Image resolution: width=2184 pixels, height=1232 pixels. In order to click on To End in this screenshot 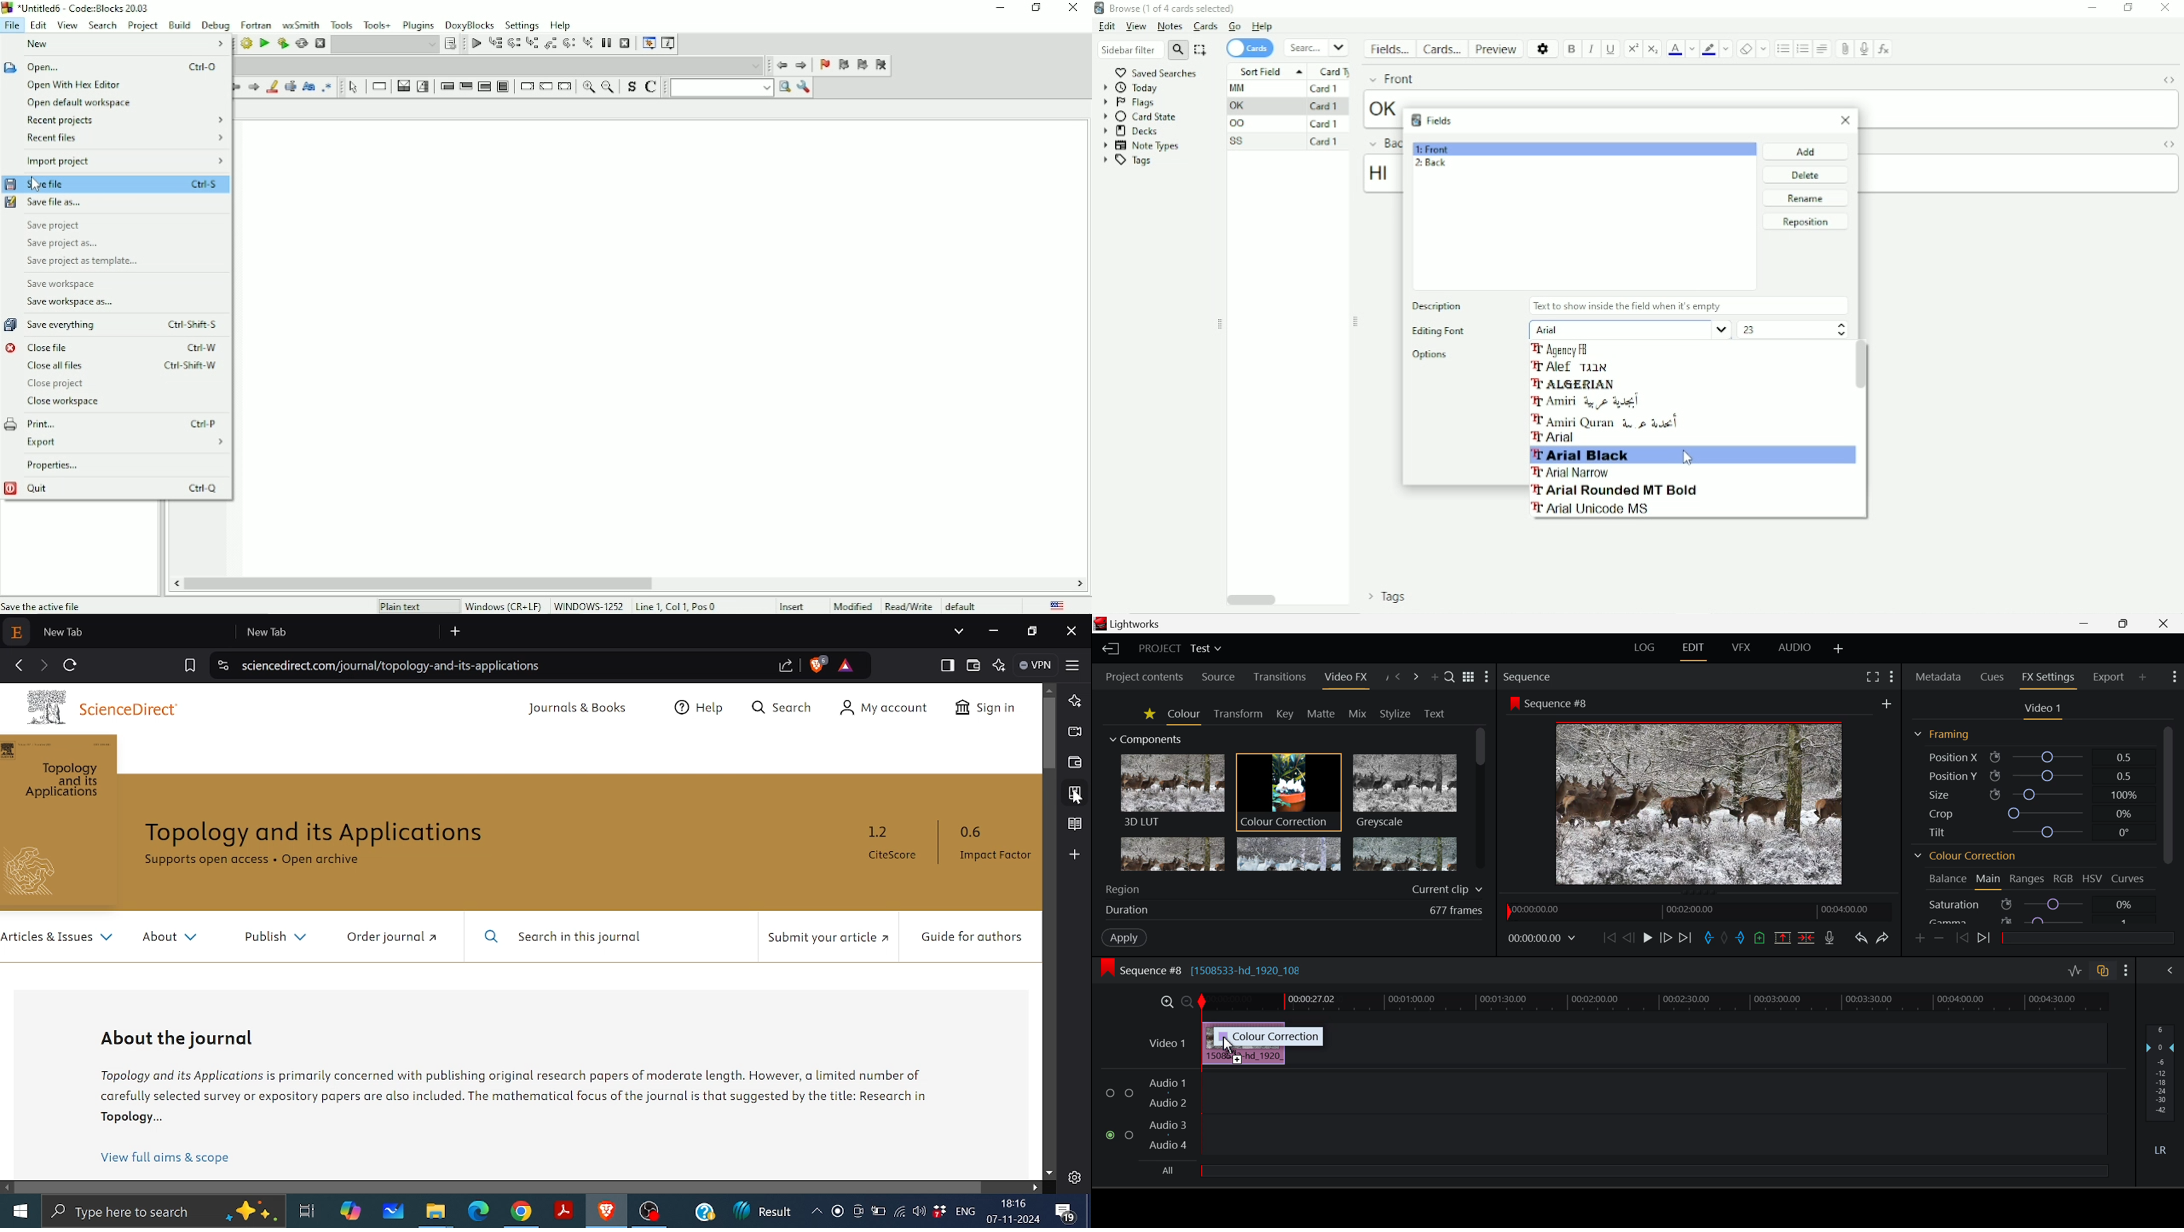, I will do `click(1685, 939)`.